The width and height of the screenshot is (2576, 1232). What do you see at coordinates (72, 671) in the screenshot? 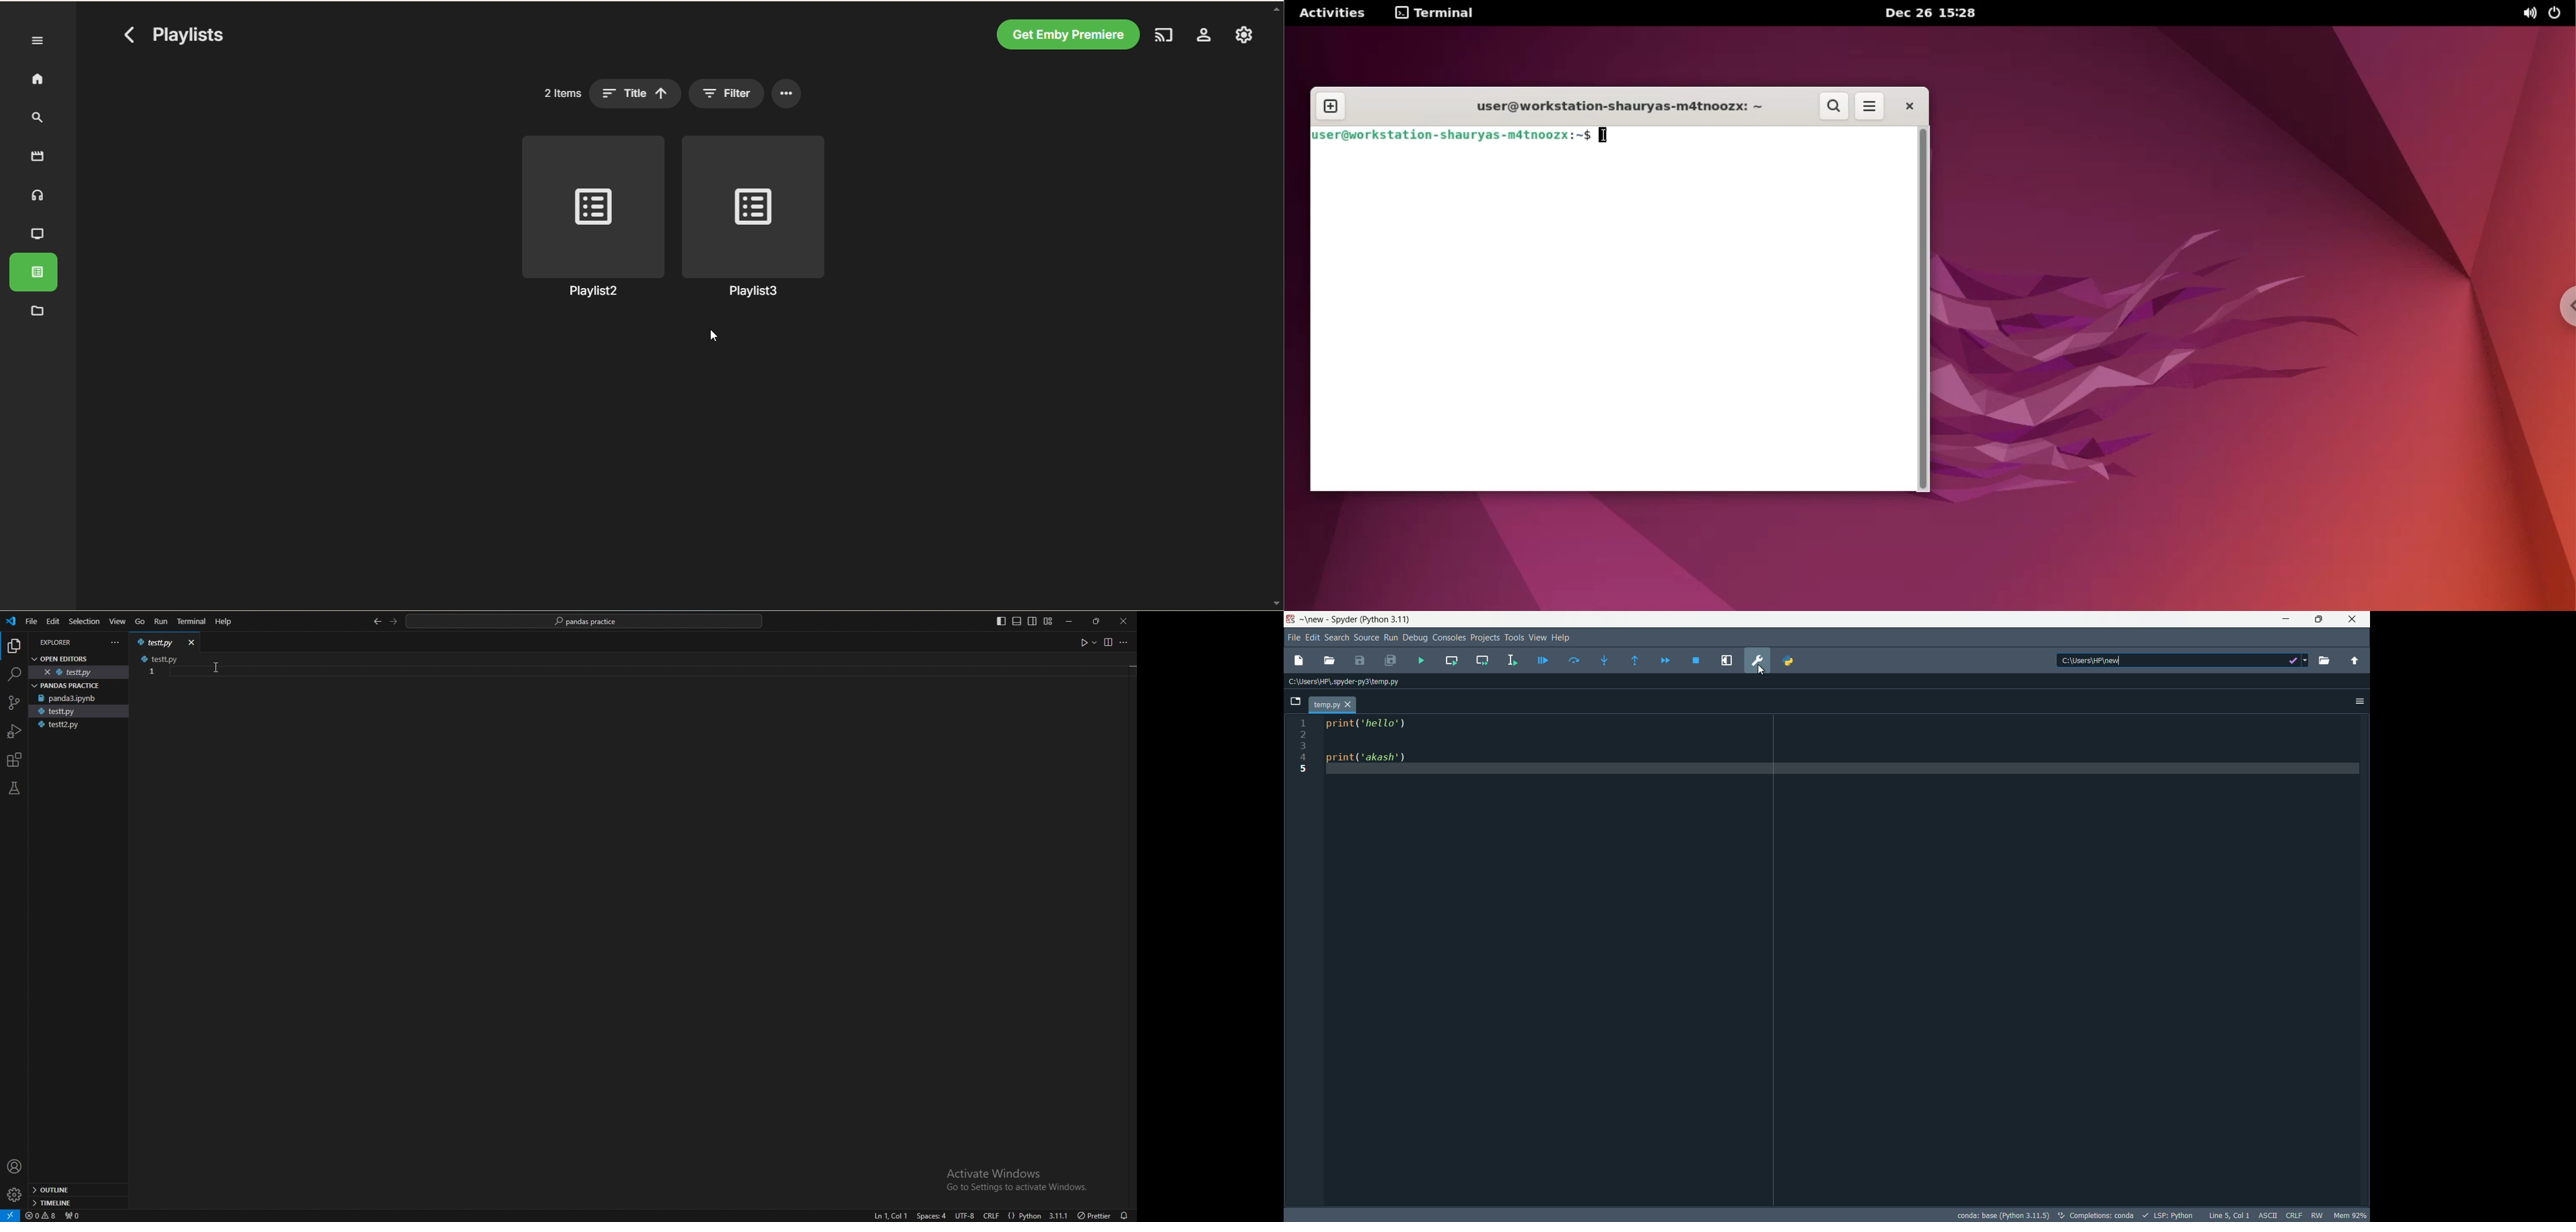
I see `testt.py` at bounding box center [72, 671].